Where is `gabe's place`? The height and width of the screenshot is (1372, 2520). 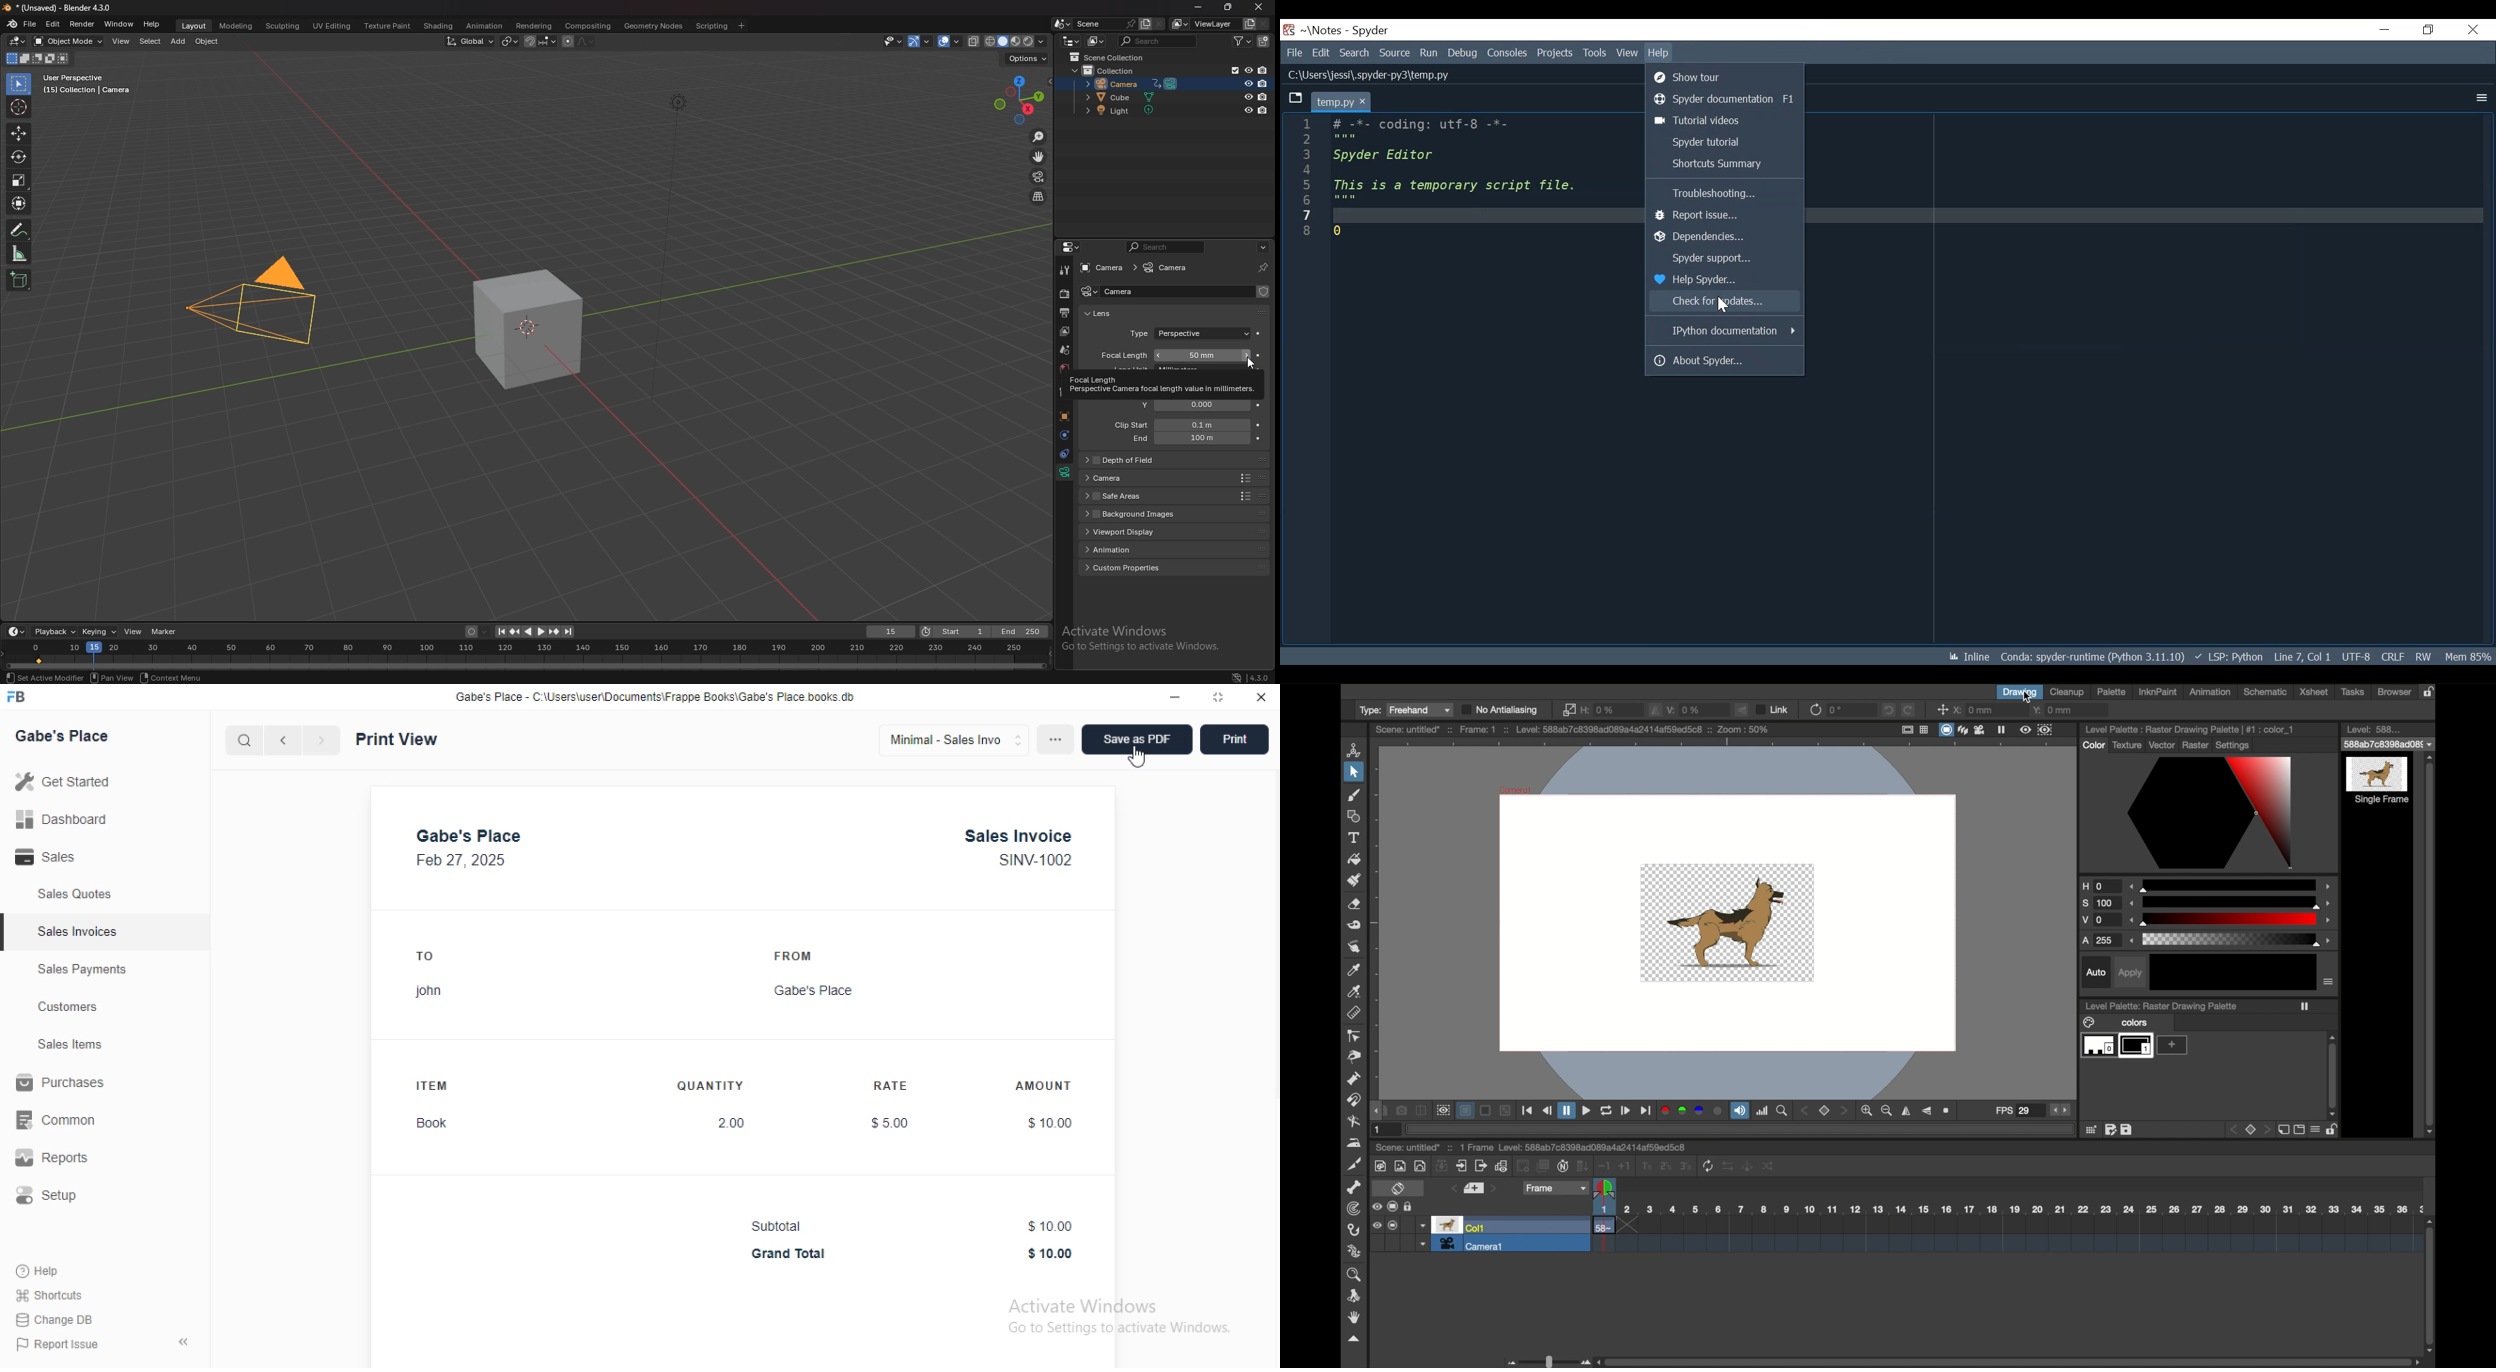 gabe's place is located at coordinates (63, 735).